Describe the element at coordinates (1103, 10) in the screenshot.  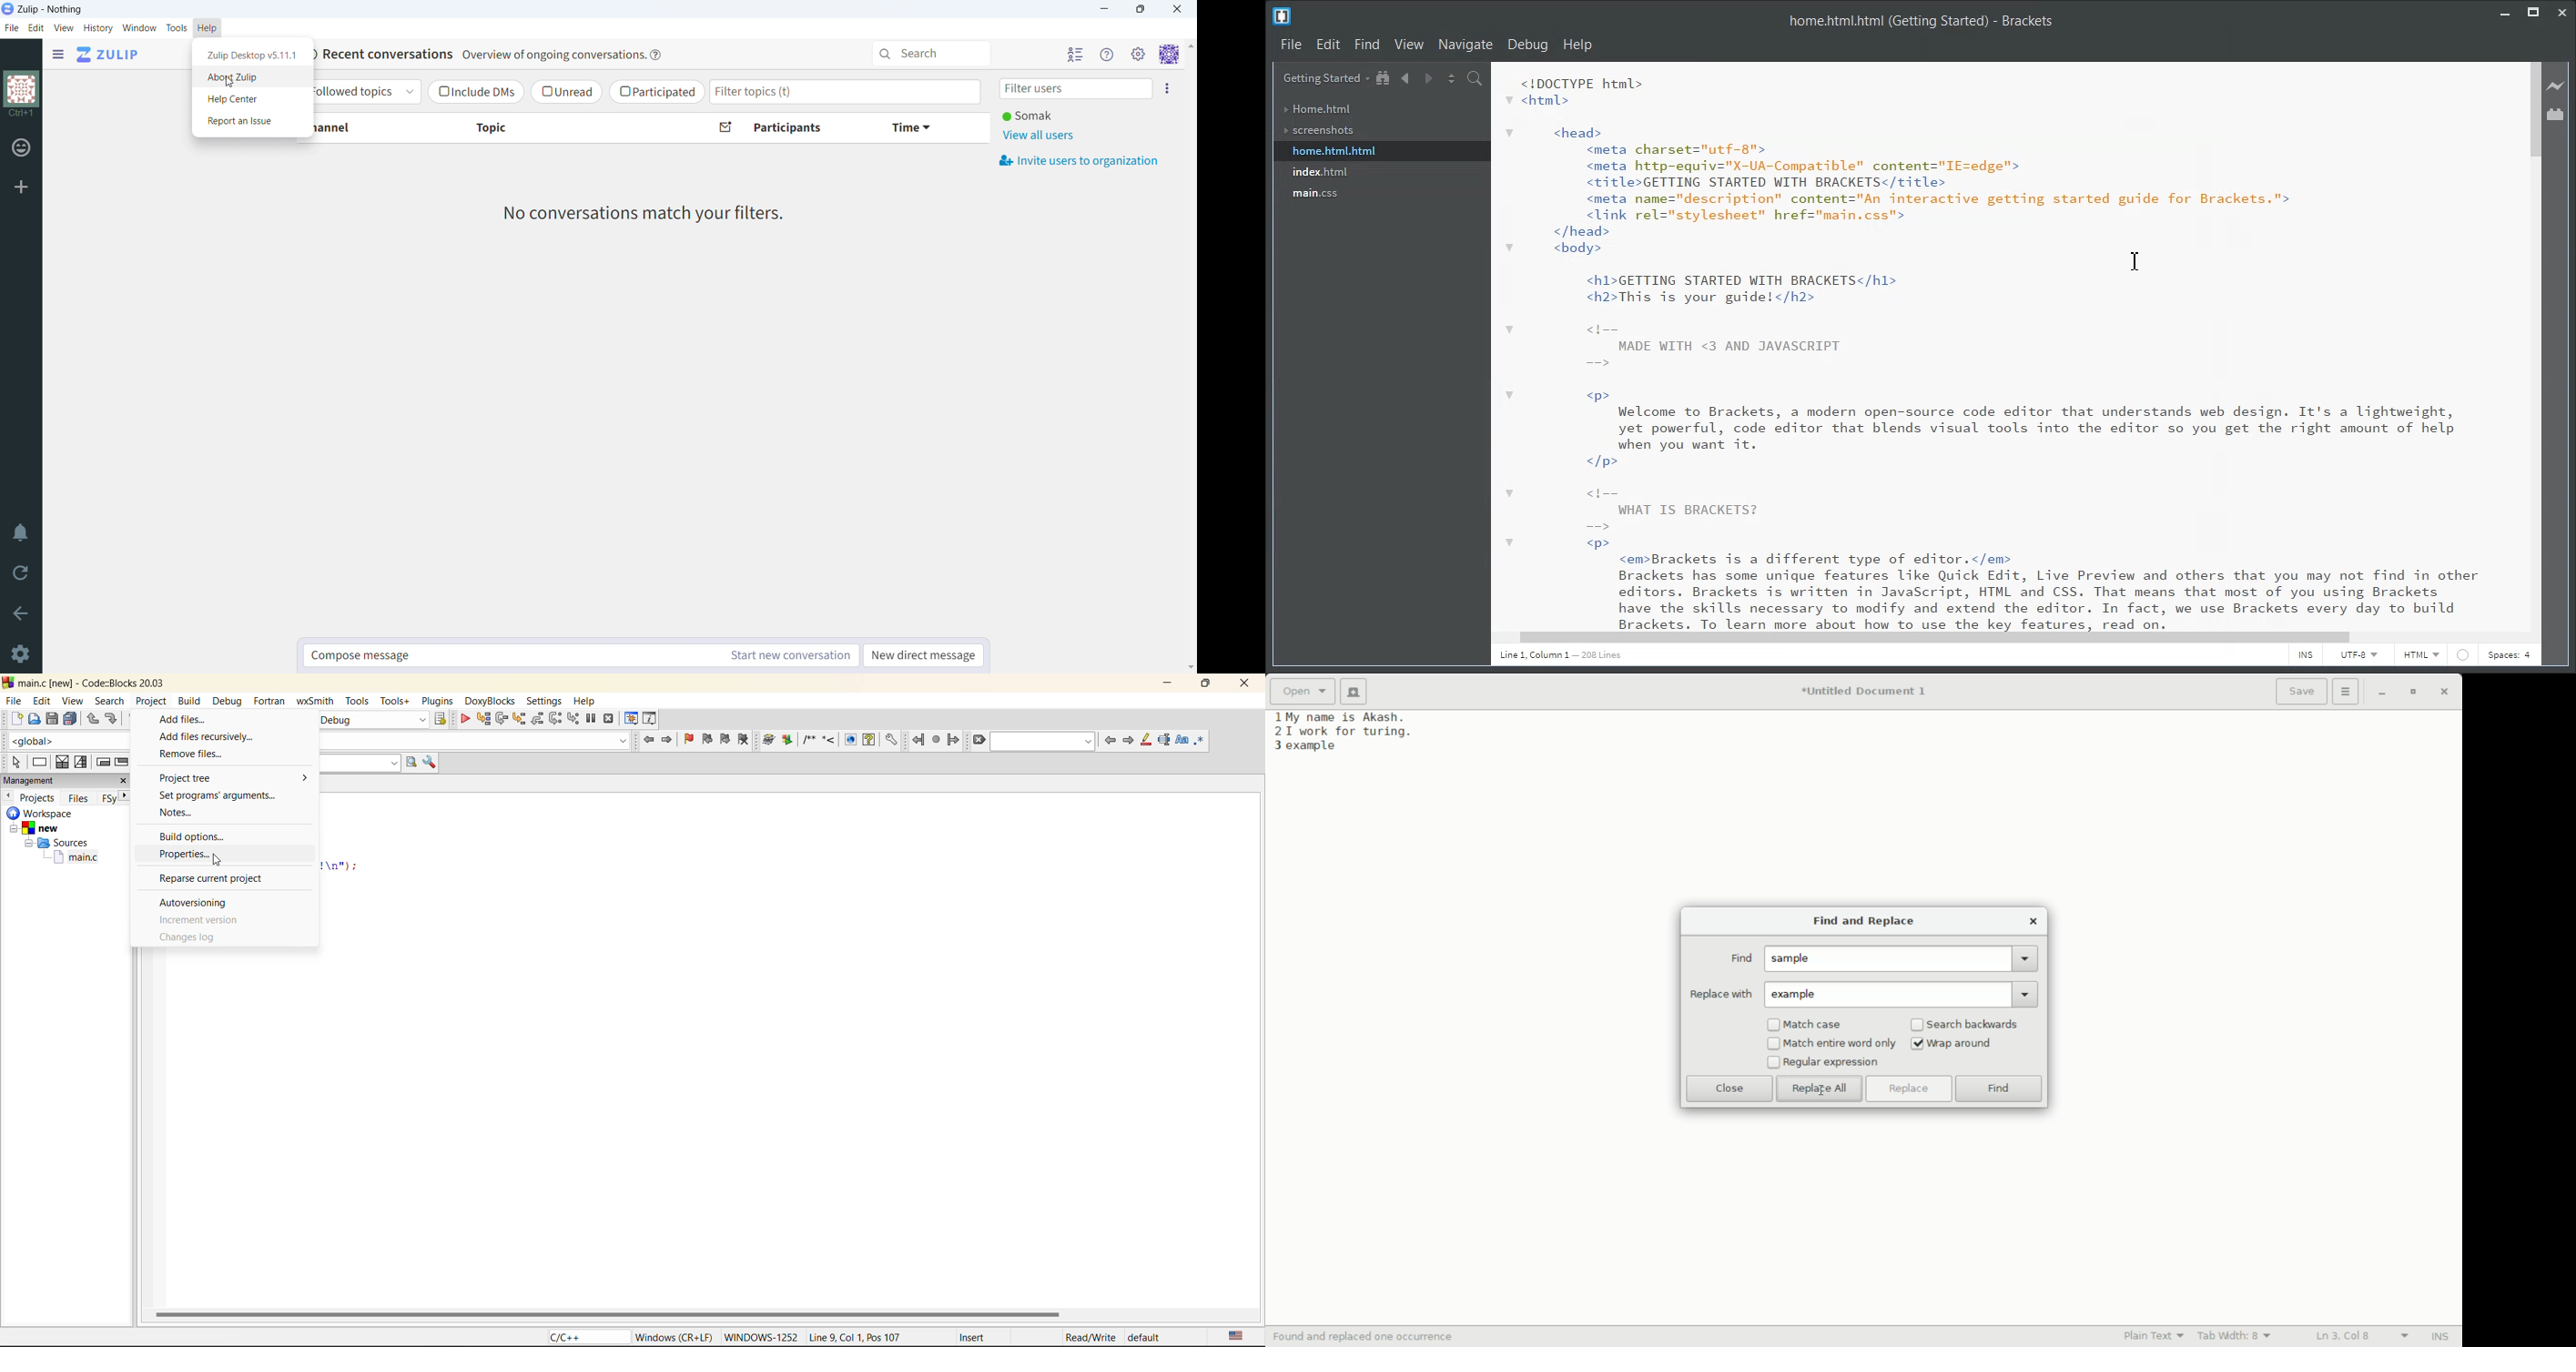
I see `minimize` at that location.